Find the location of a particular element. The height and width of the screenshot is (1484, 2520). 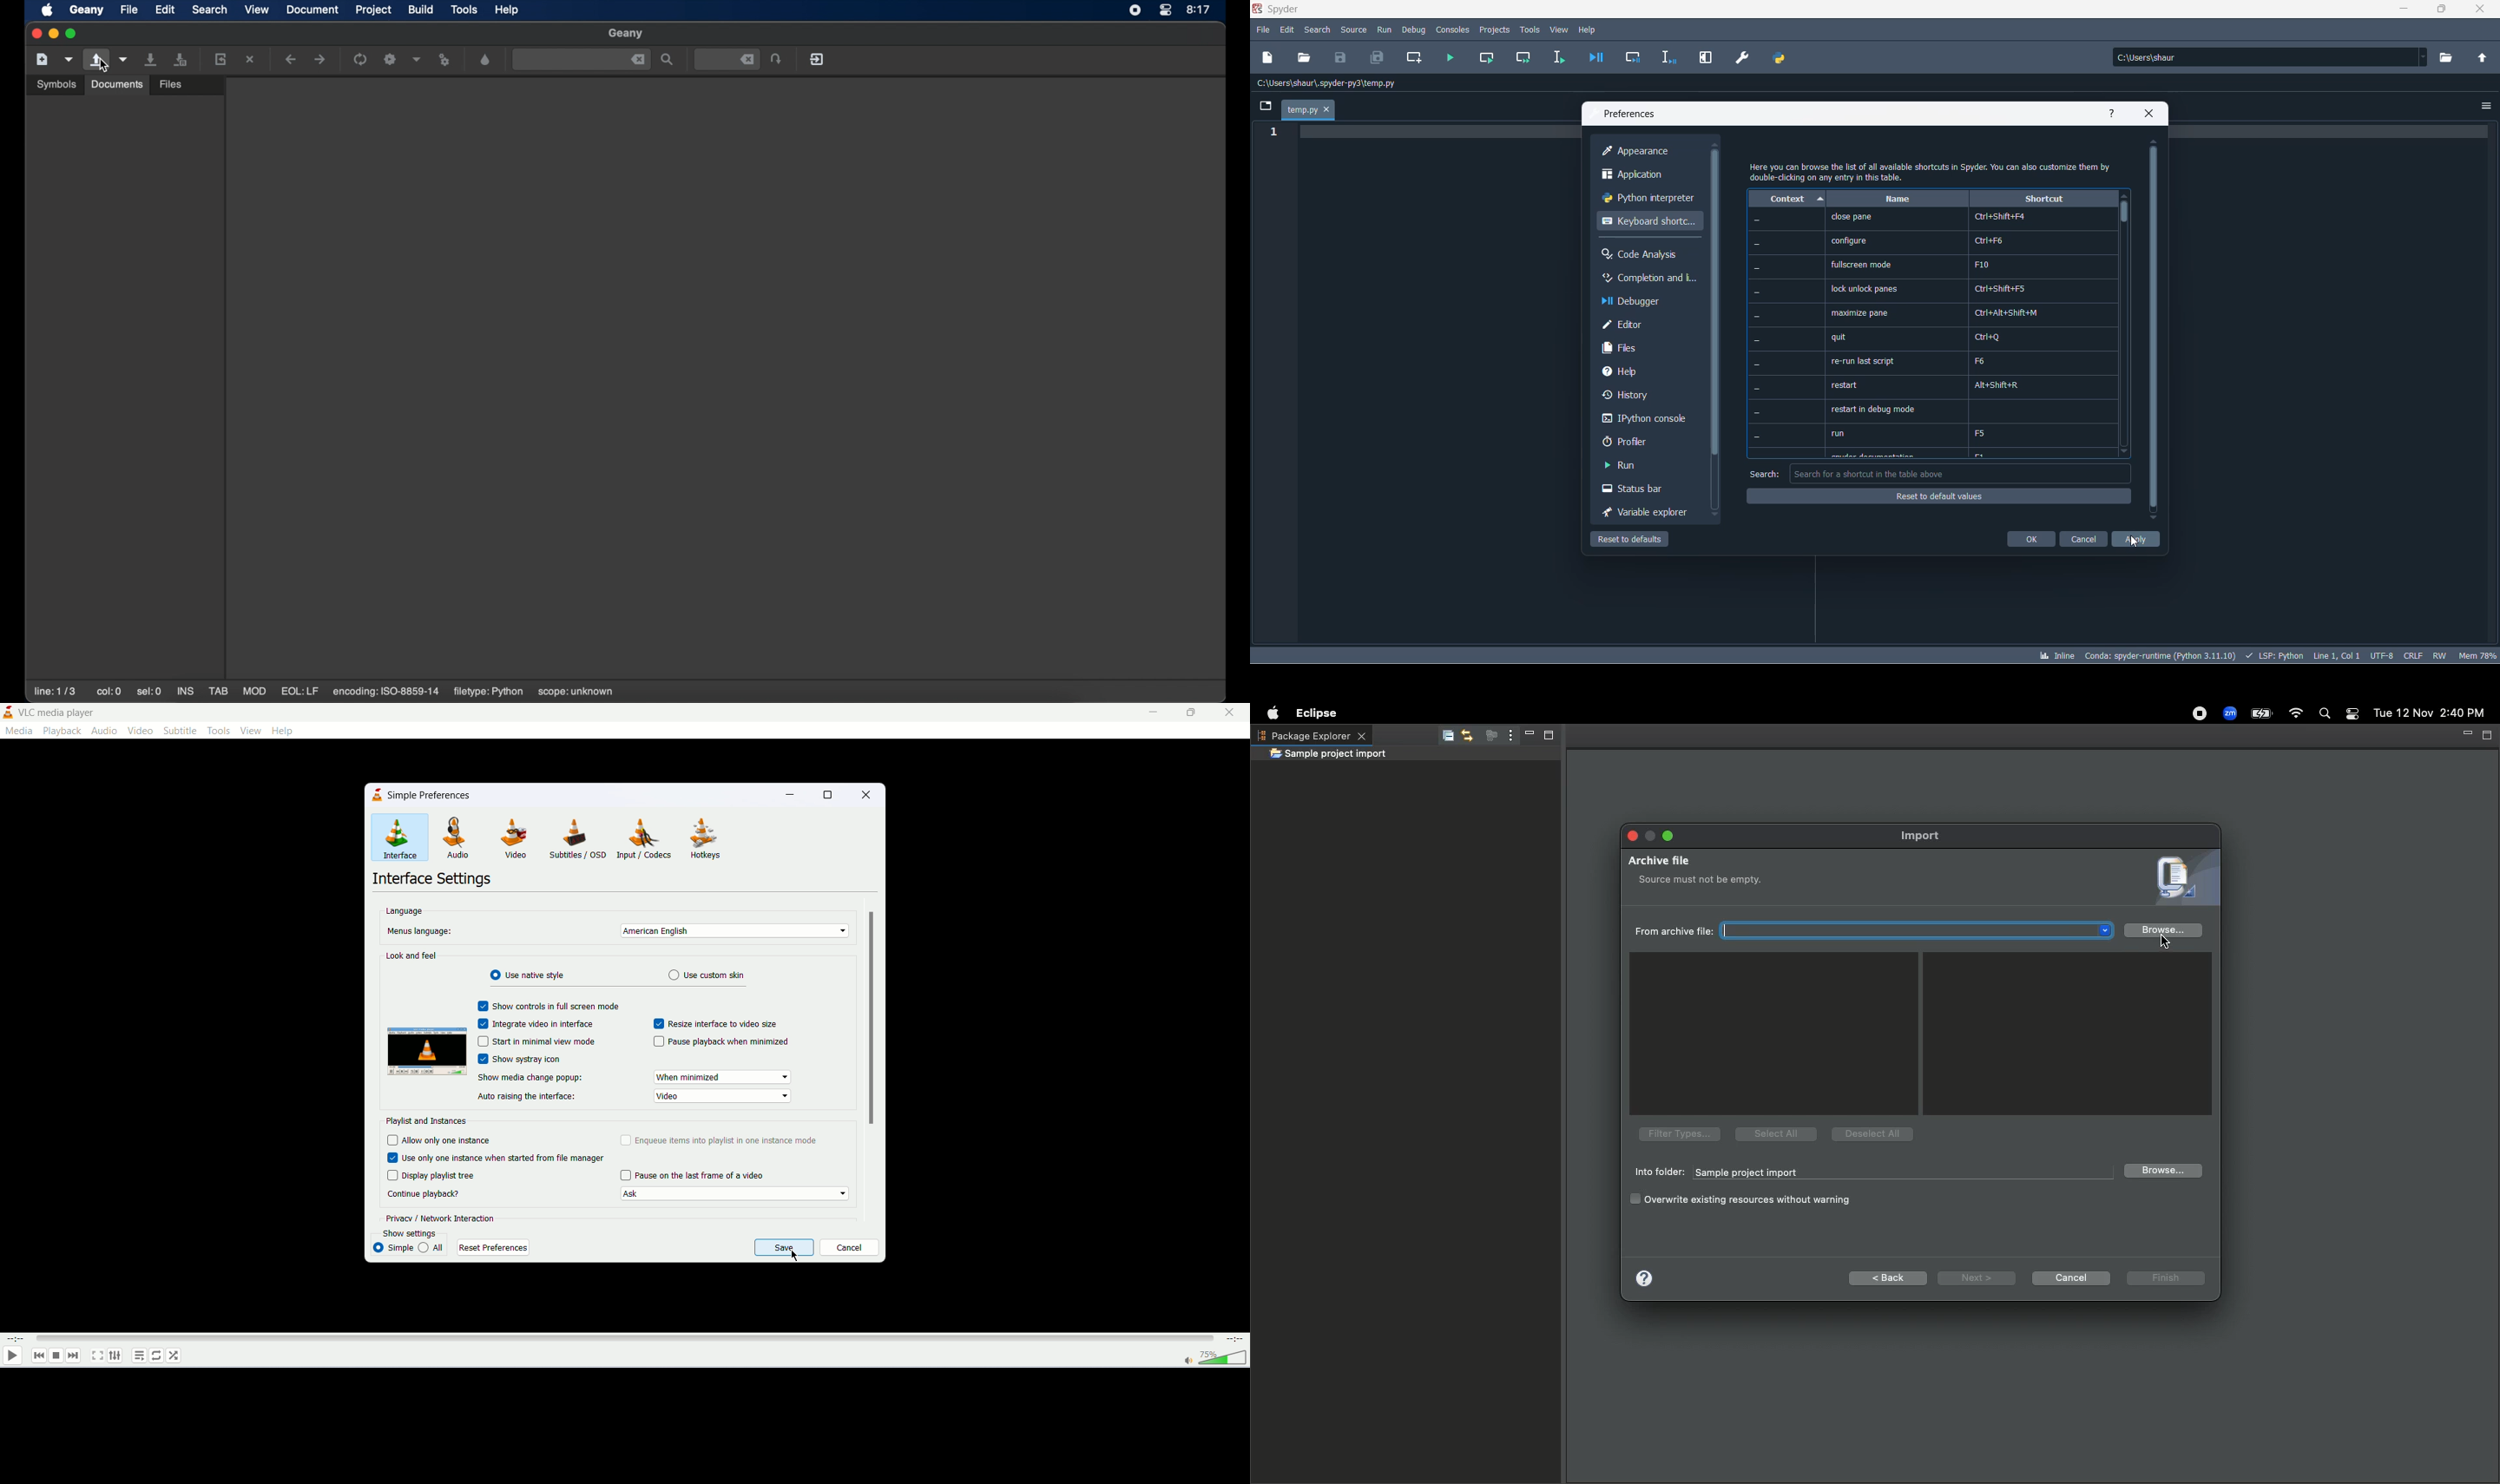

move down is located at coordinates (2153, 519).